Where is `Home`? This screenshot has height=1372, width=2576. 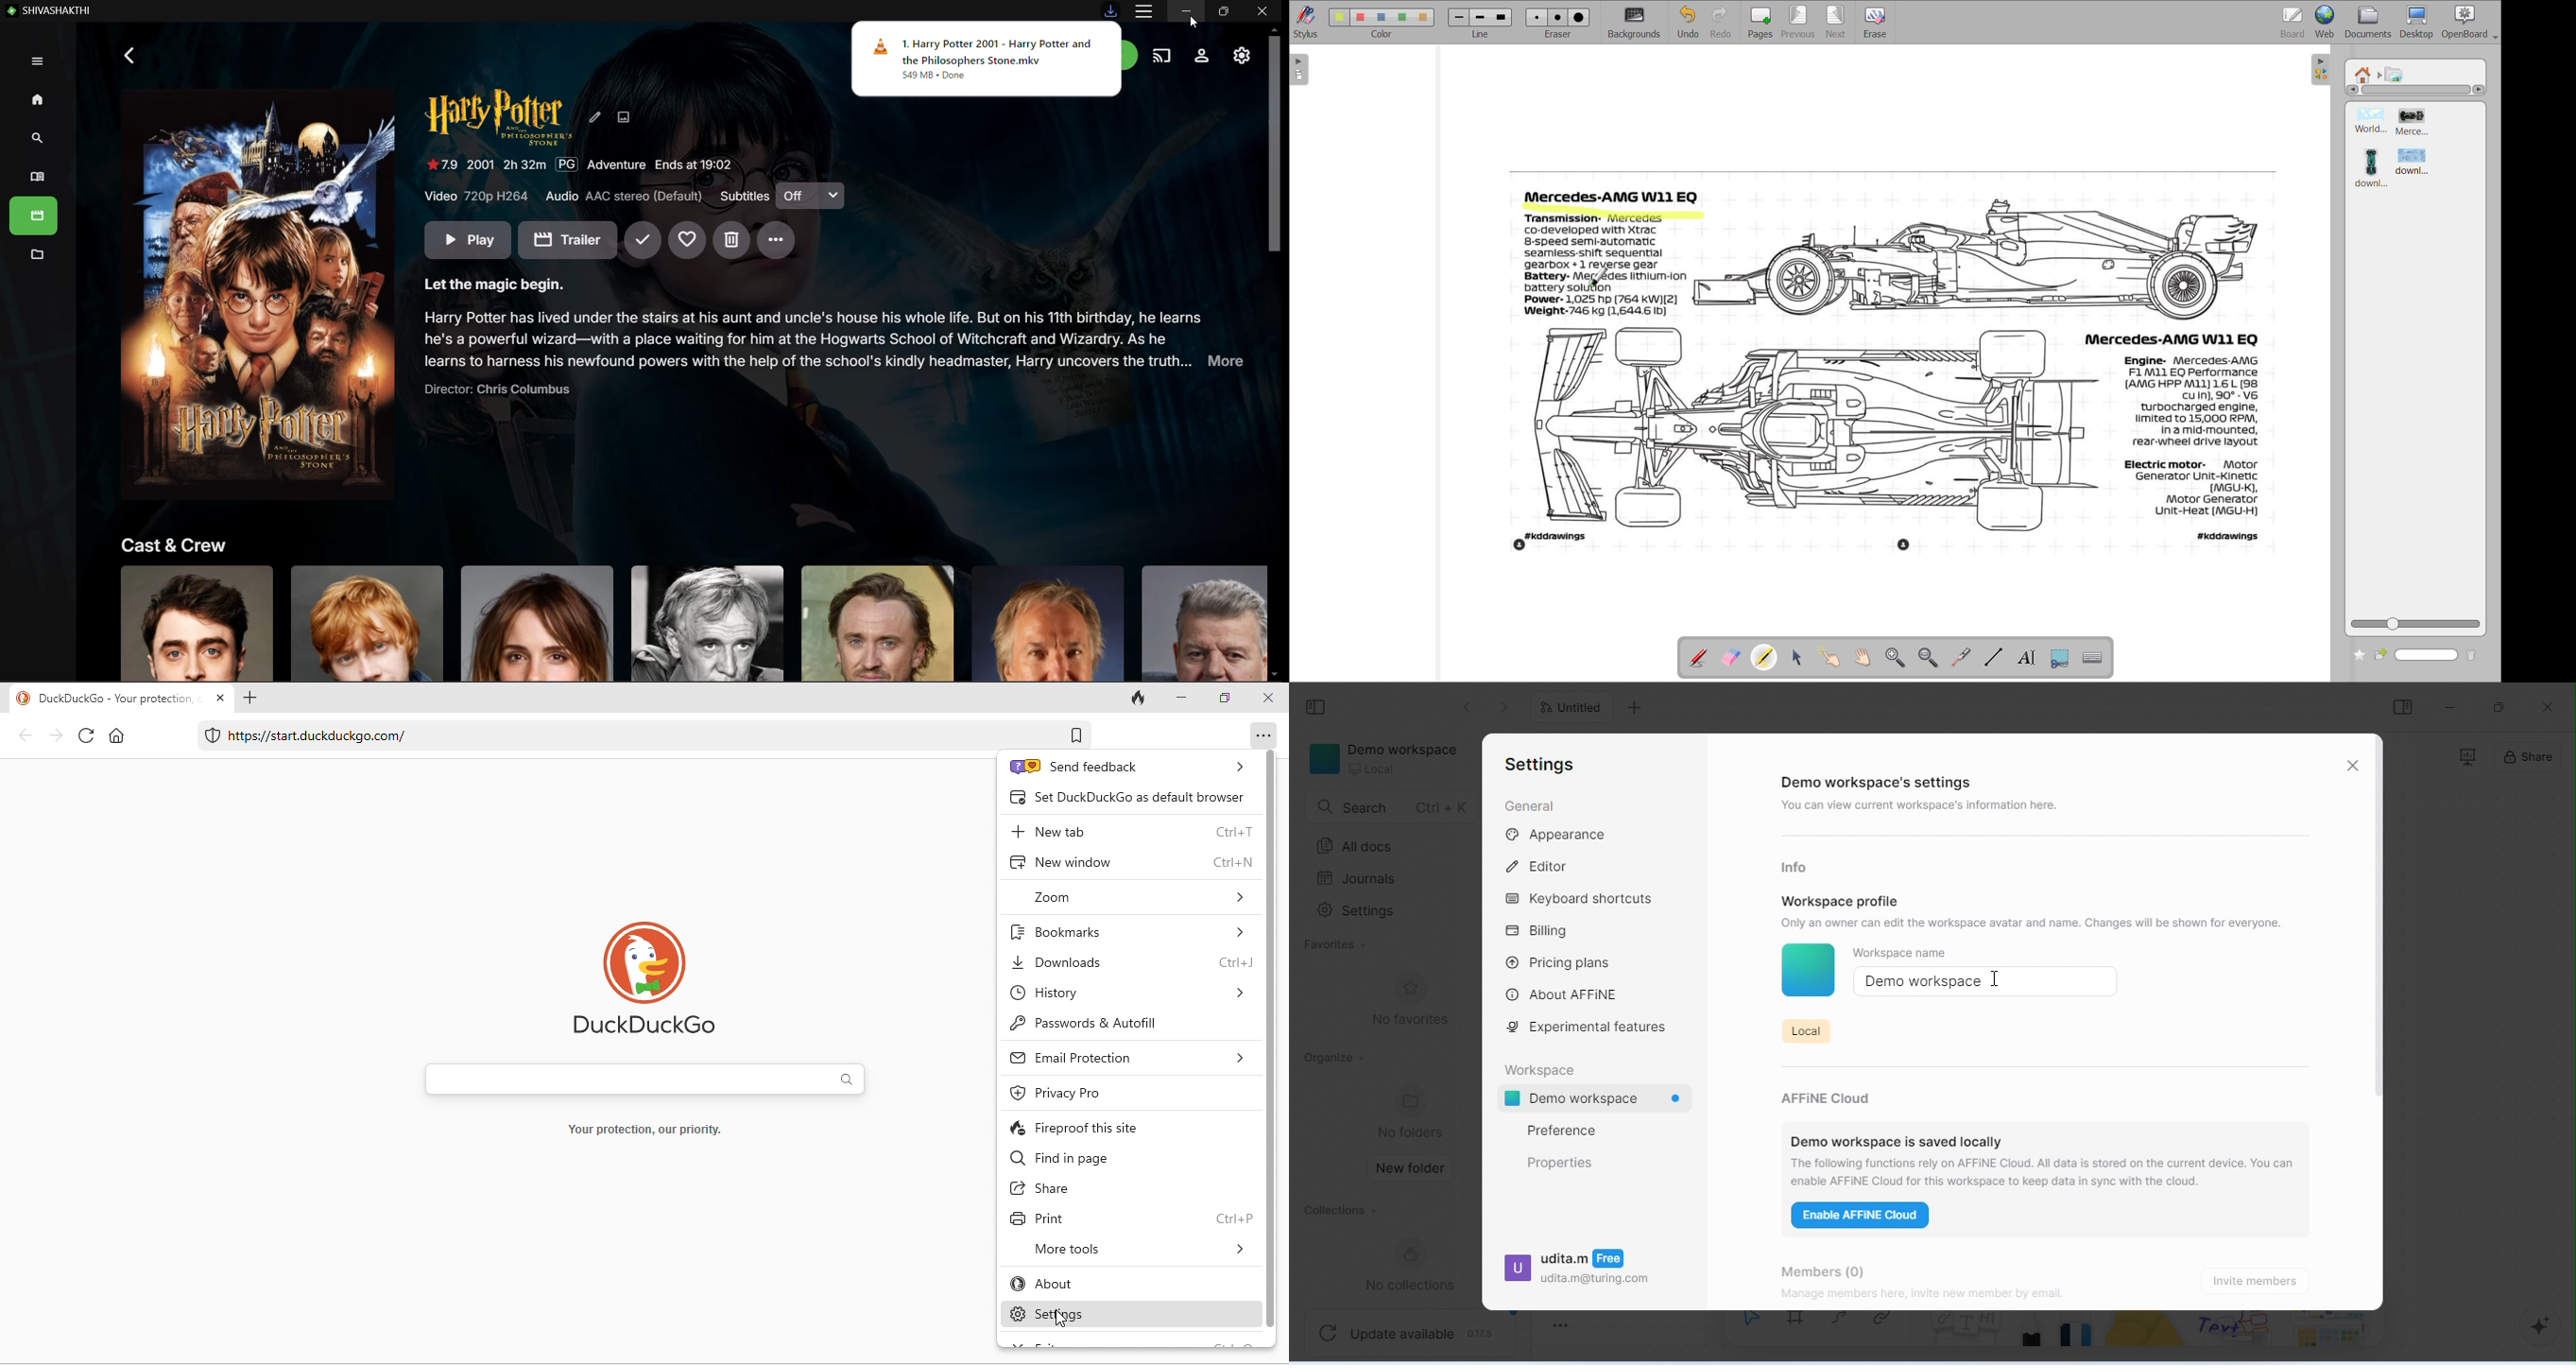
Home is located at coordinates (39, 100).